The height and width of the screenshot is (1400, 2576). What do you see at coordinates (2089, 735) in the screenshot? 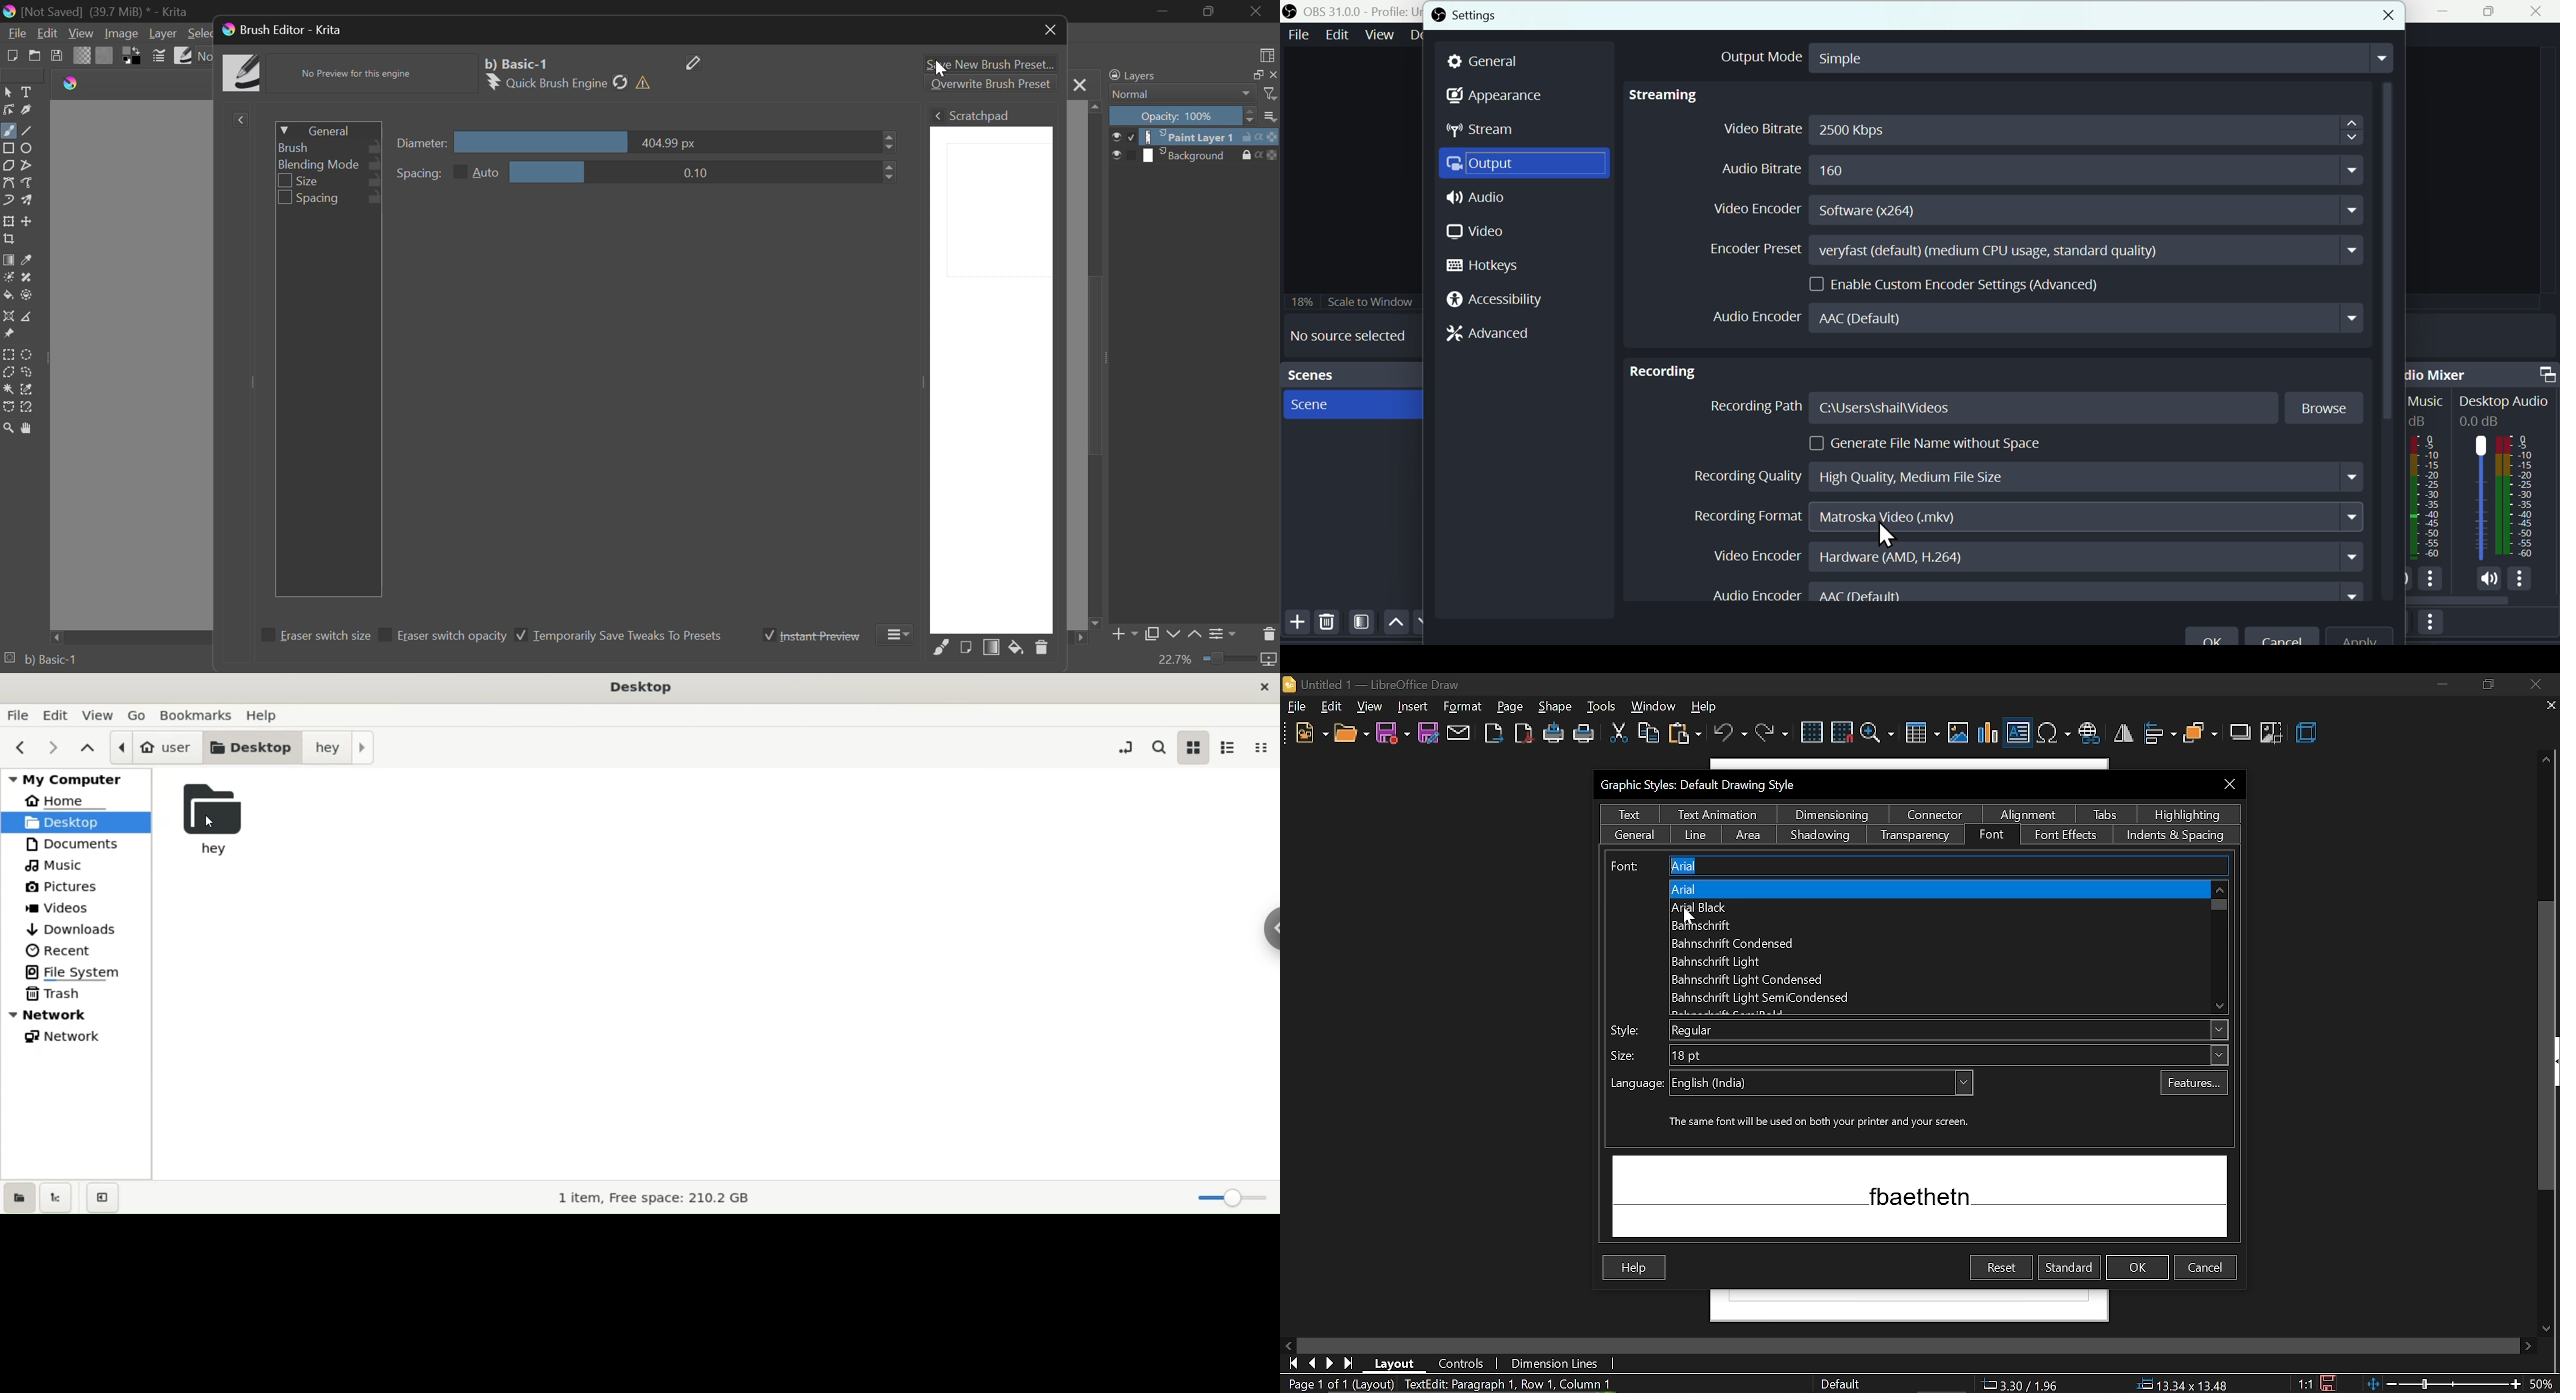
I see `insert hyperlink` at bounding box center [2089, 735].